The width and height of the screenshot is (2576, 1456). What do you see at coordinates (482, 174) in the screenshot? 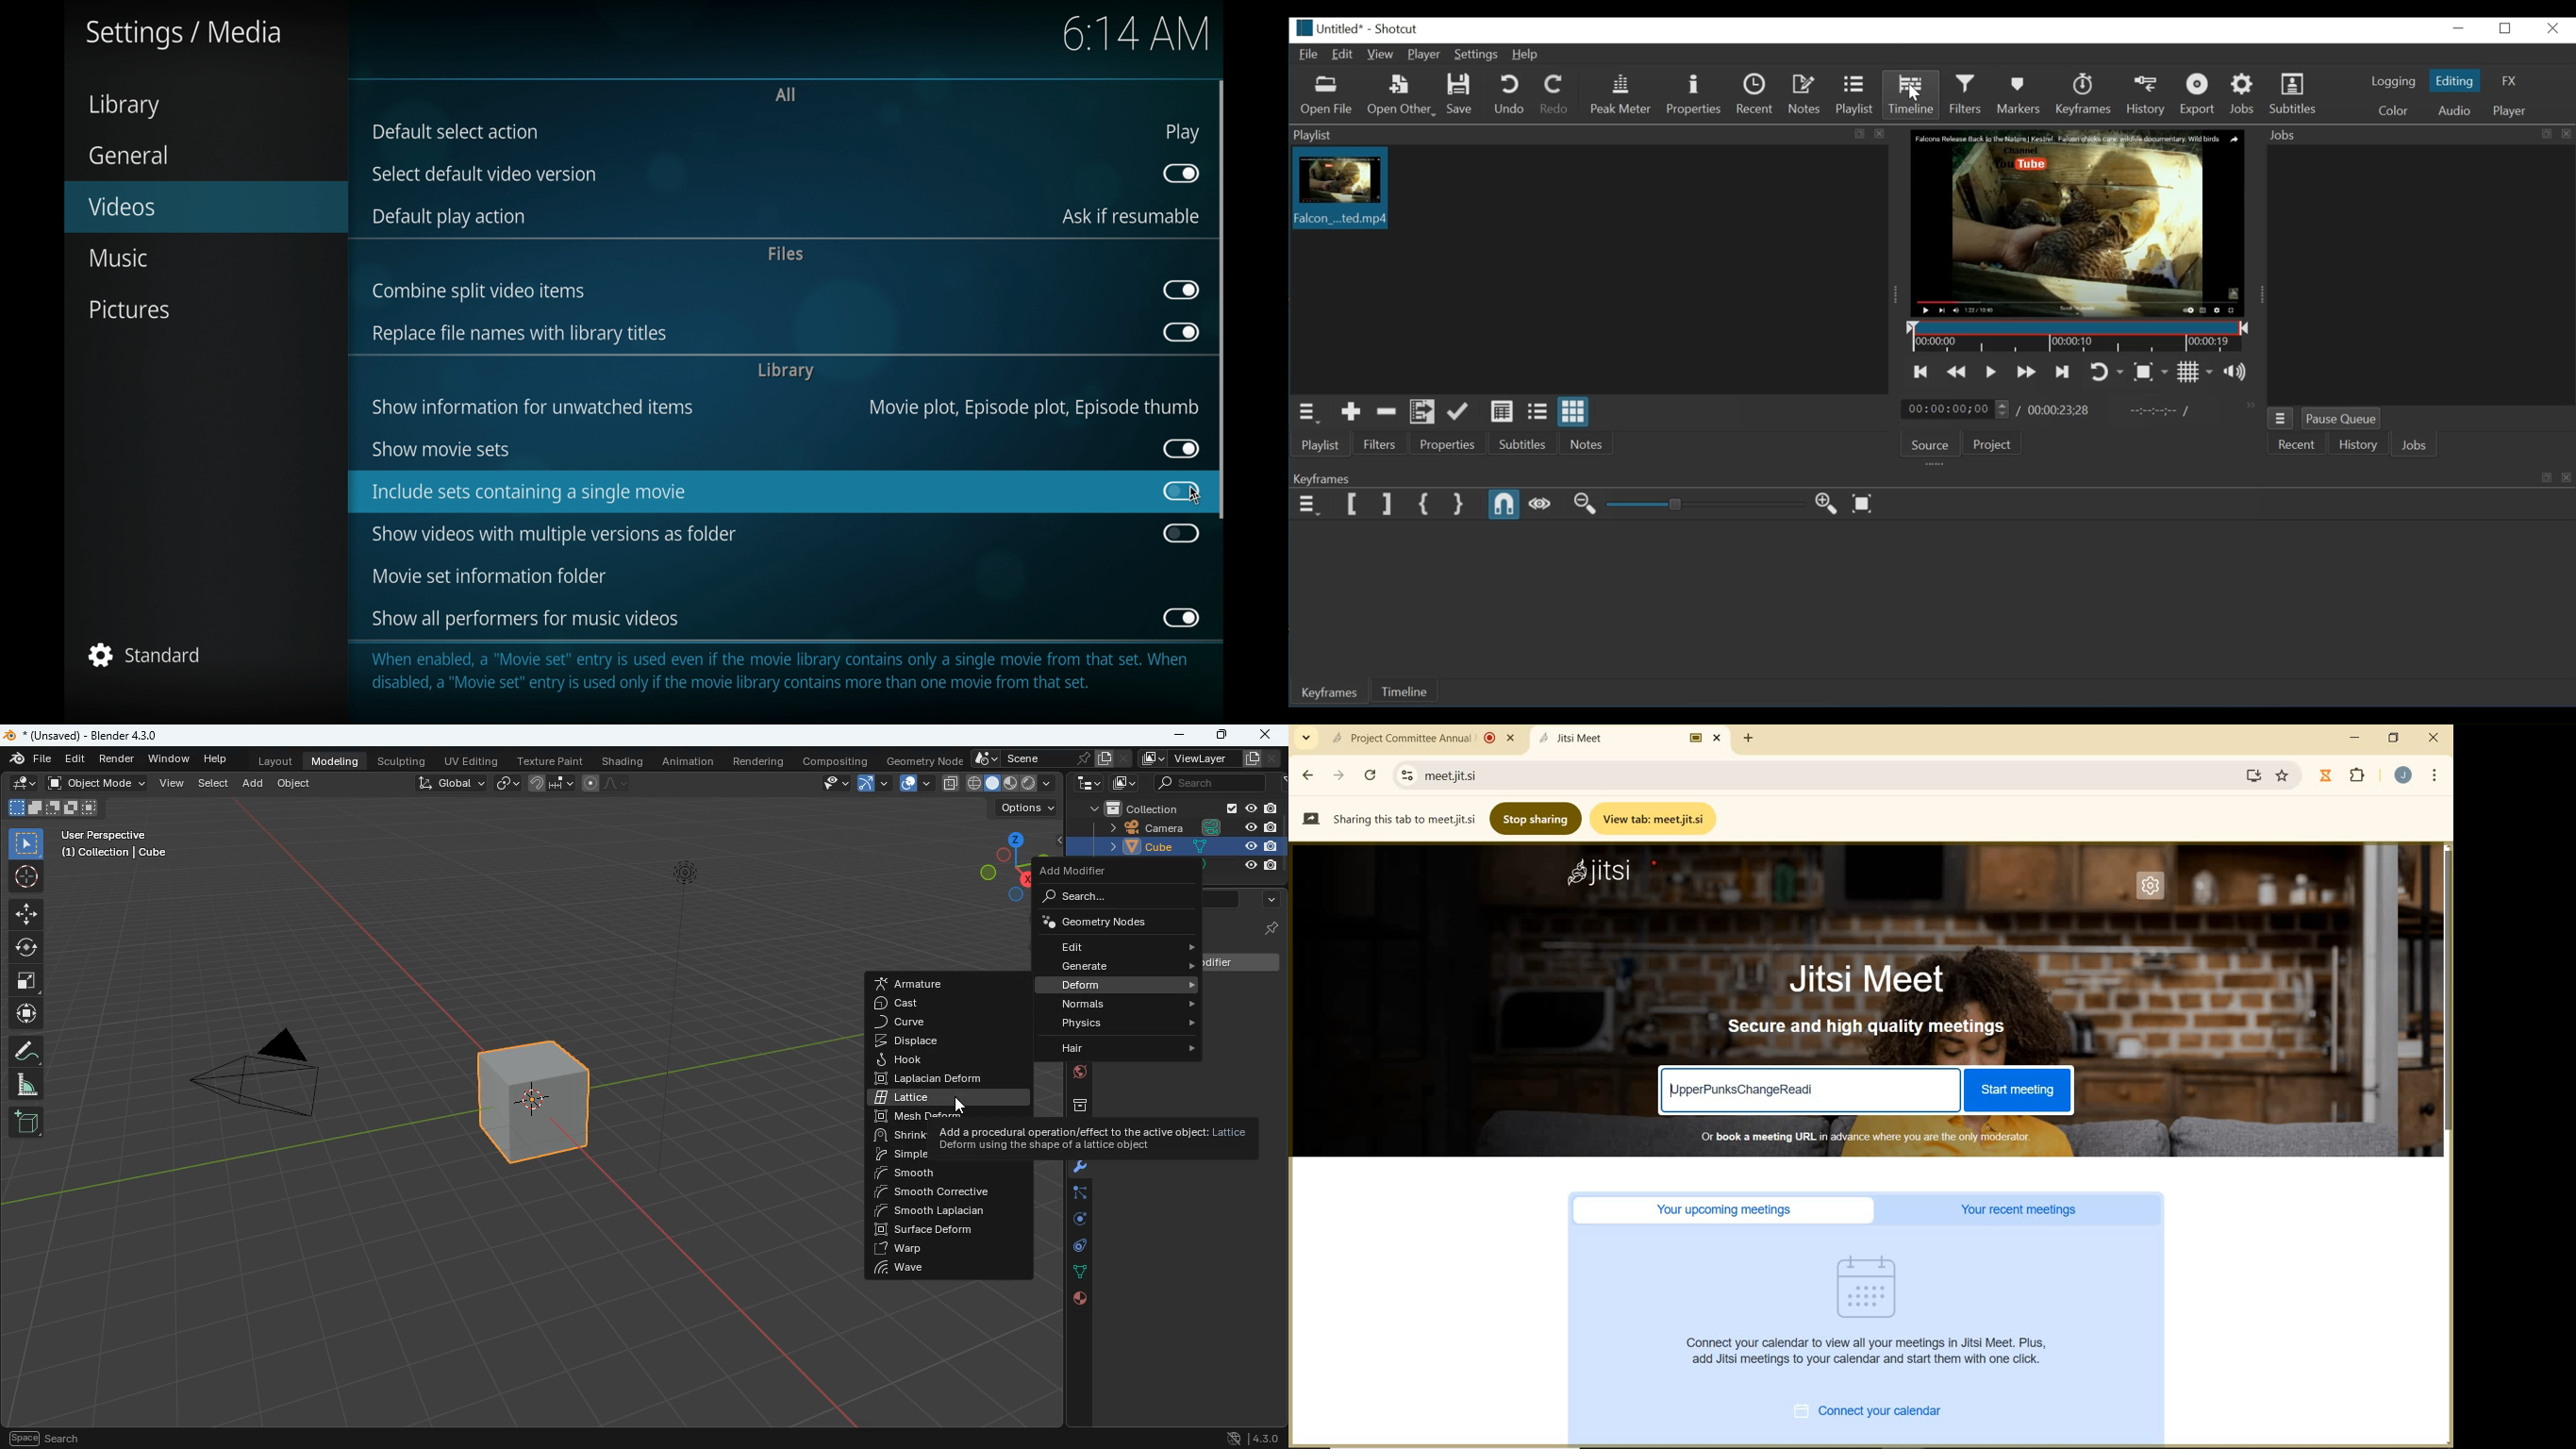
I see `select default video version` at bounding box center [482, 174].